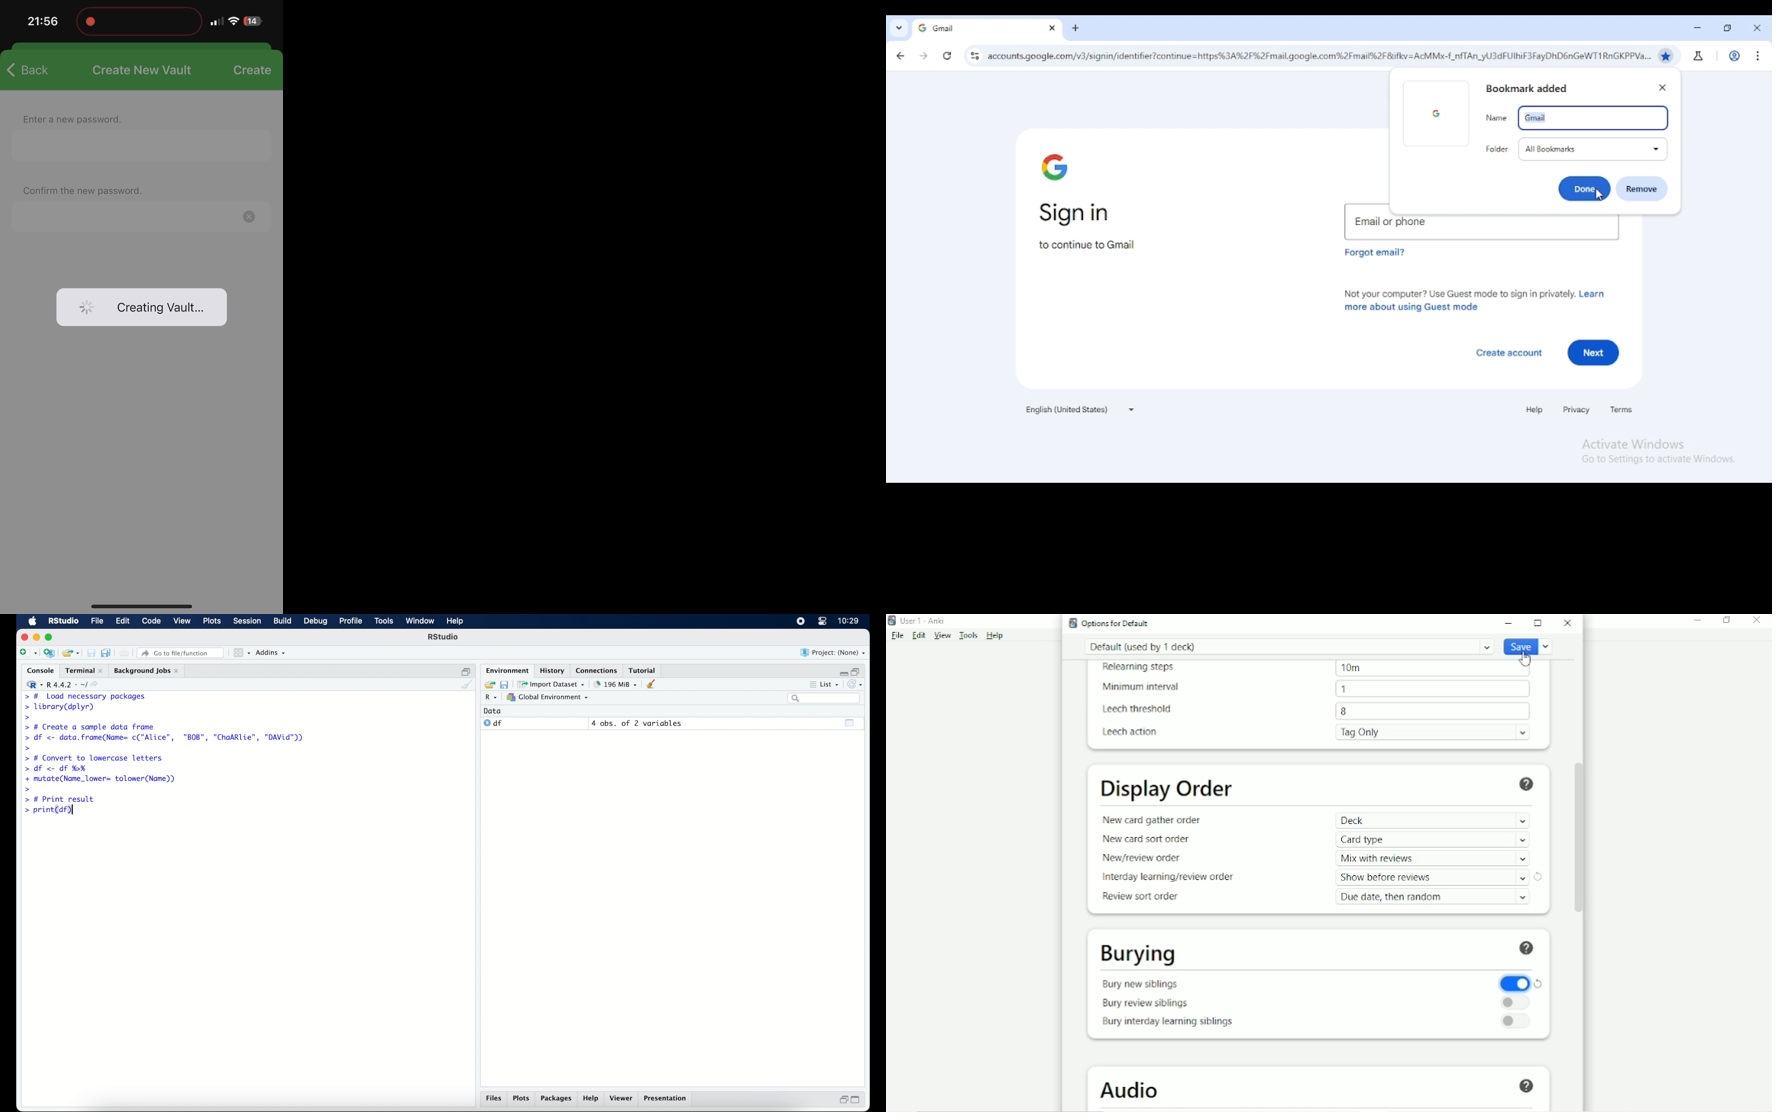 The width and height of the screenshot is (1792, 1120). I want to click on clear workspace, so click(654, 685).